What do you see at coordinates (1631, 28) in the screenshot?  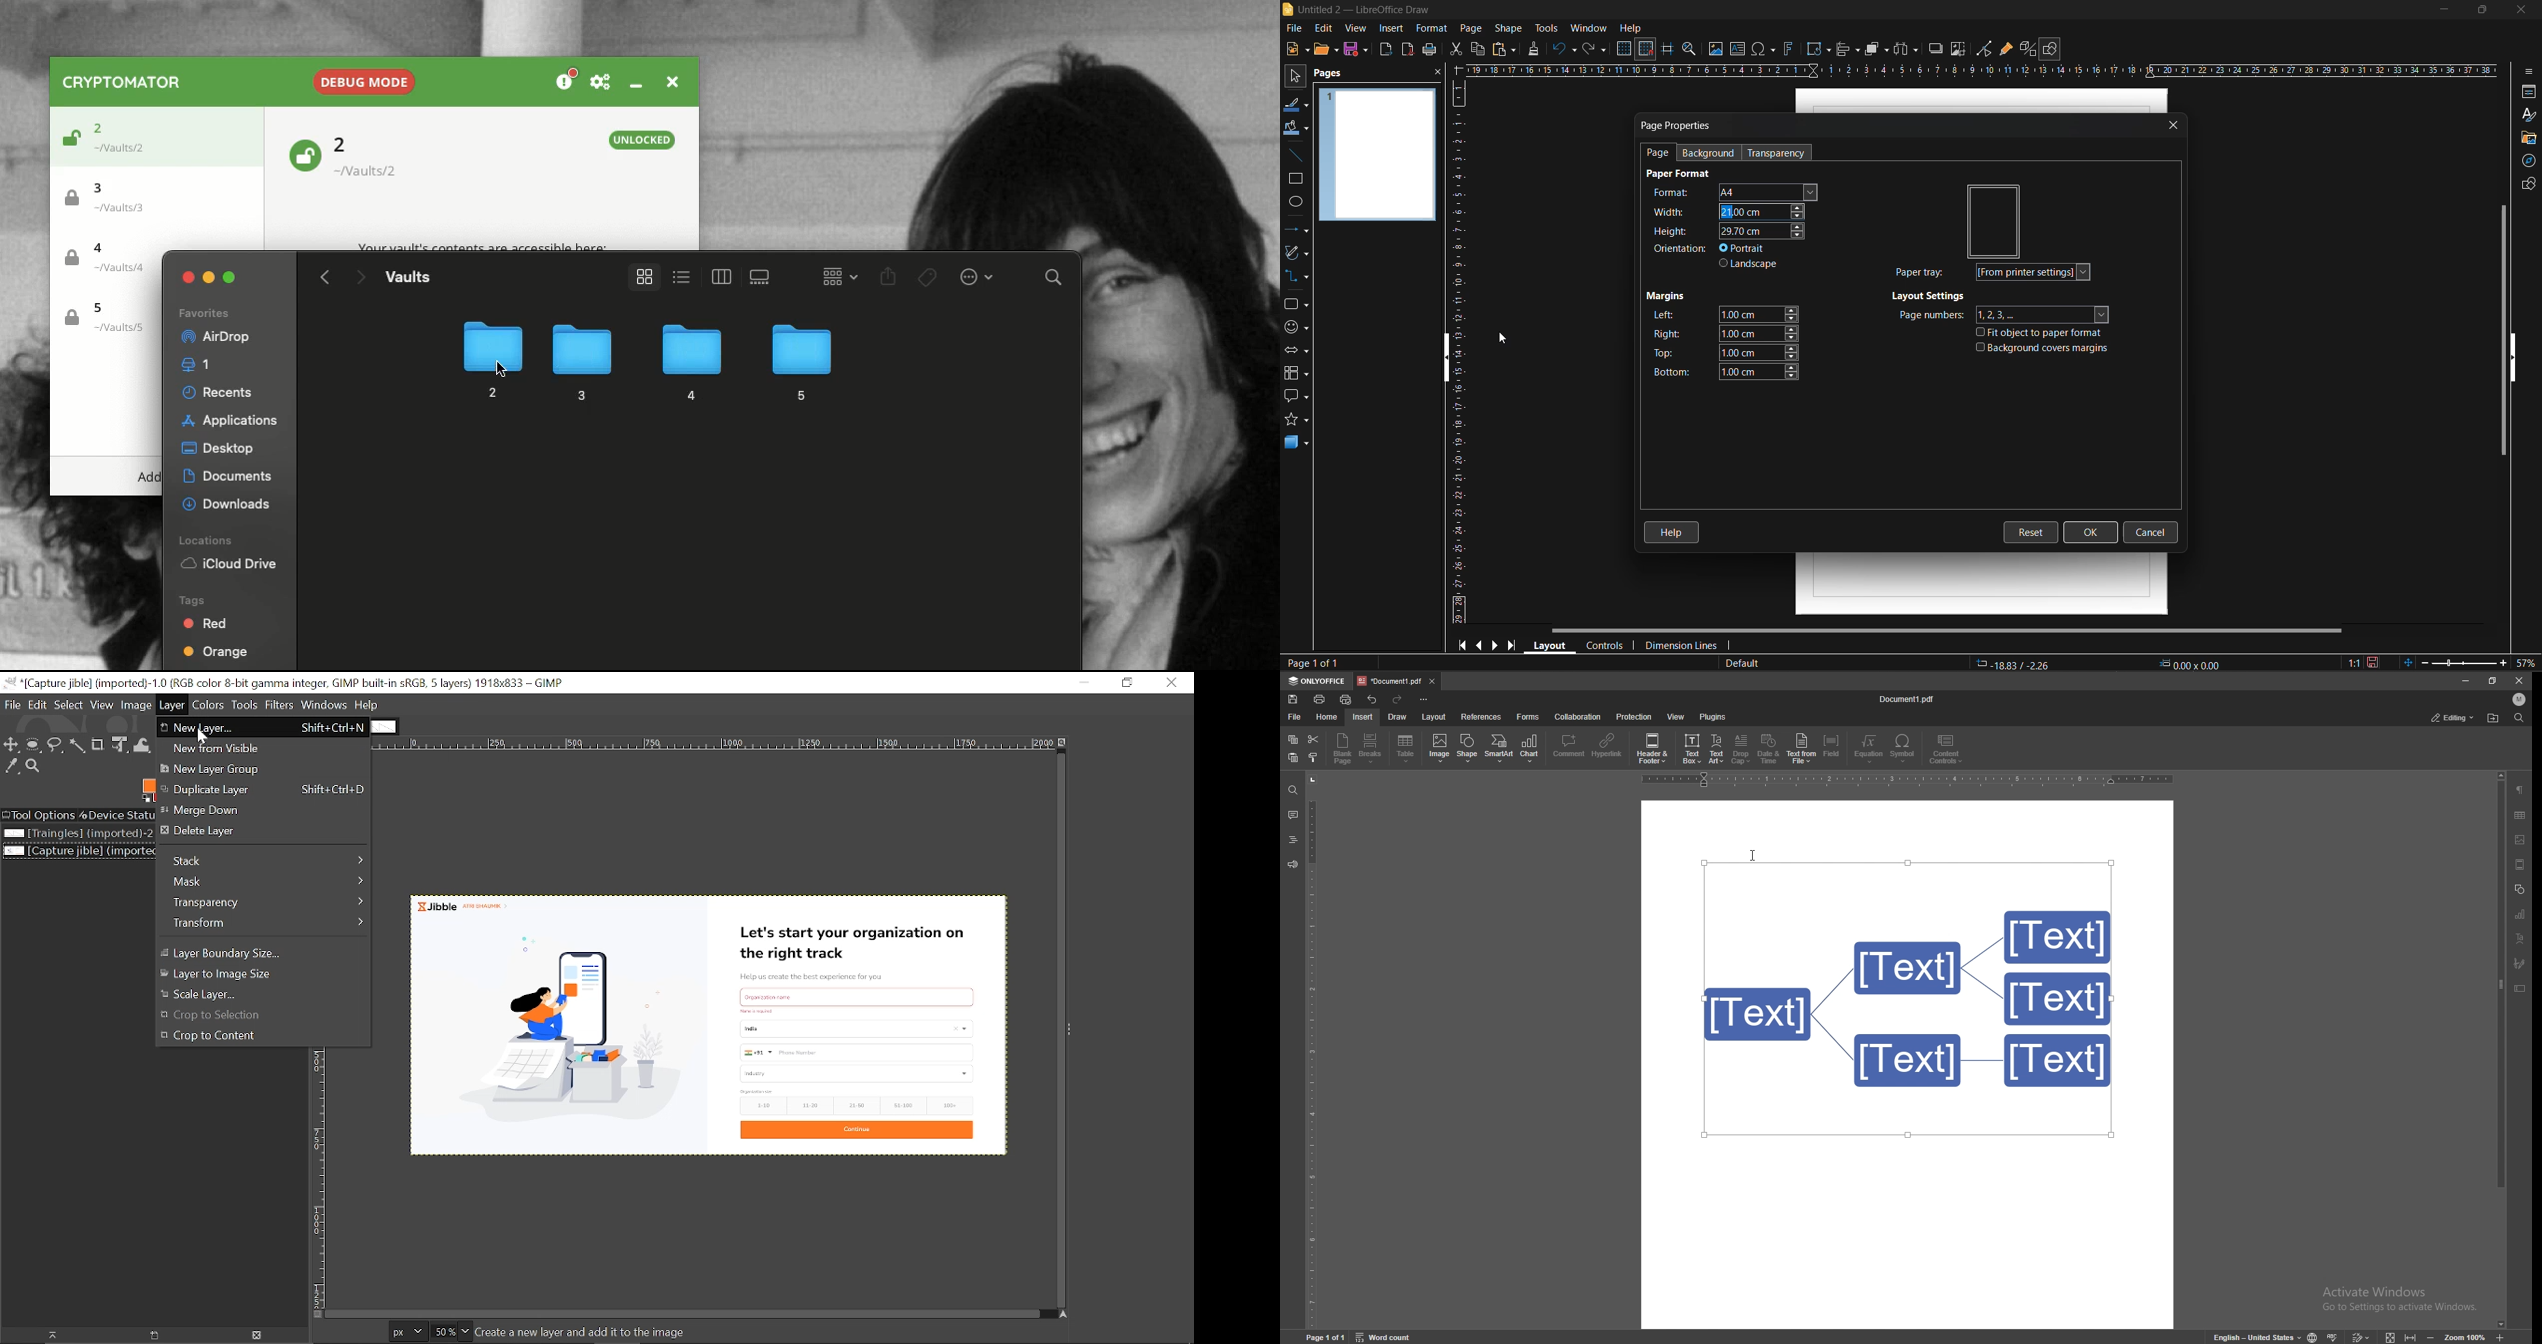 I see `help` at bounding box center [1631, 28].